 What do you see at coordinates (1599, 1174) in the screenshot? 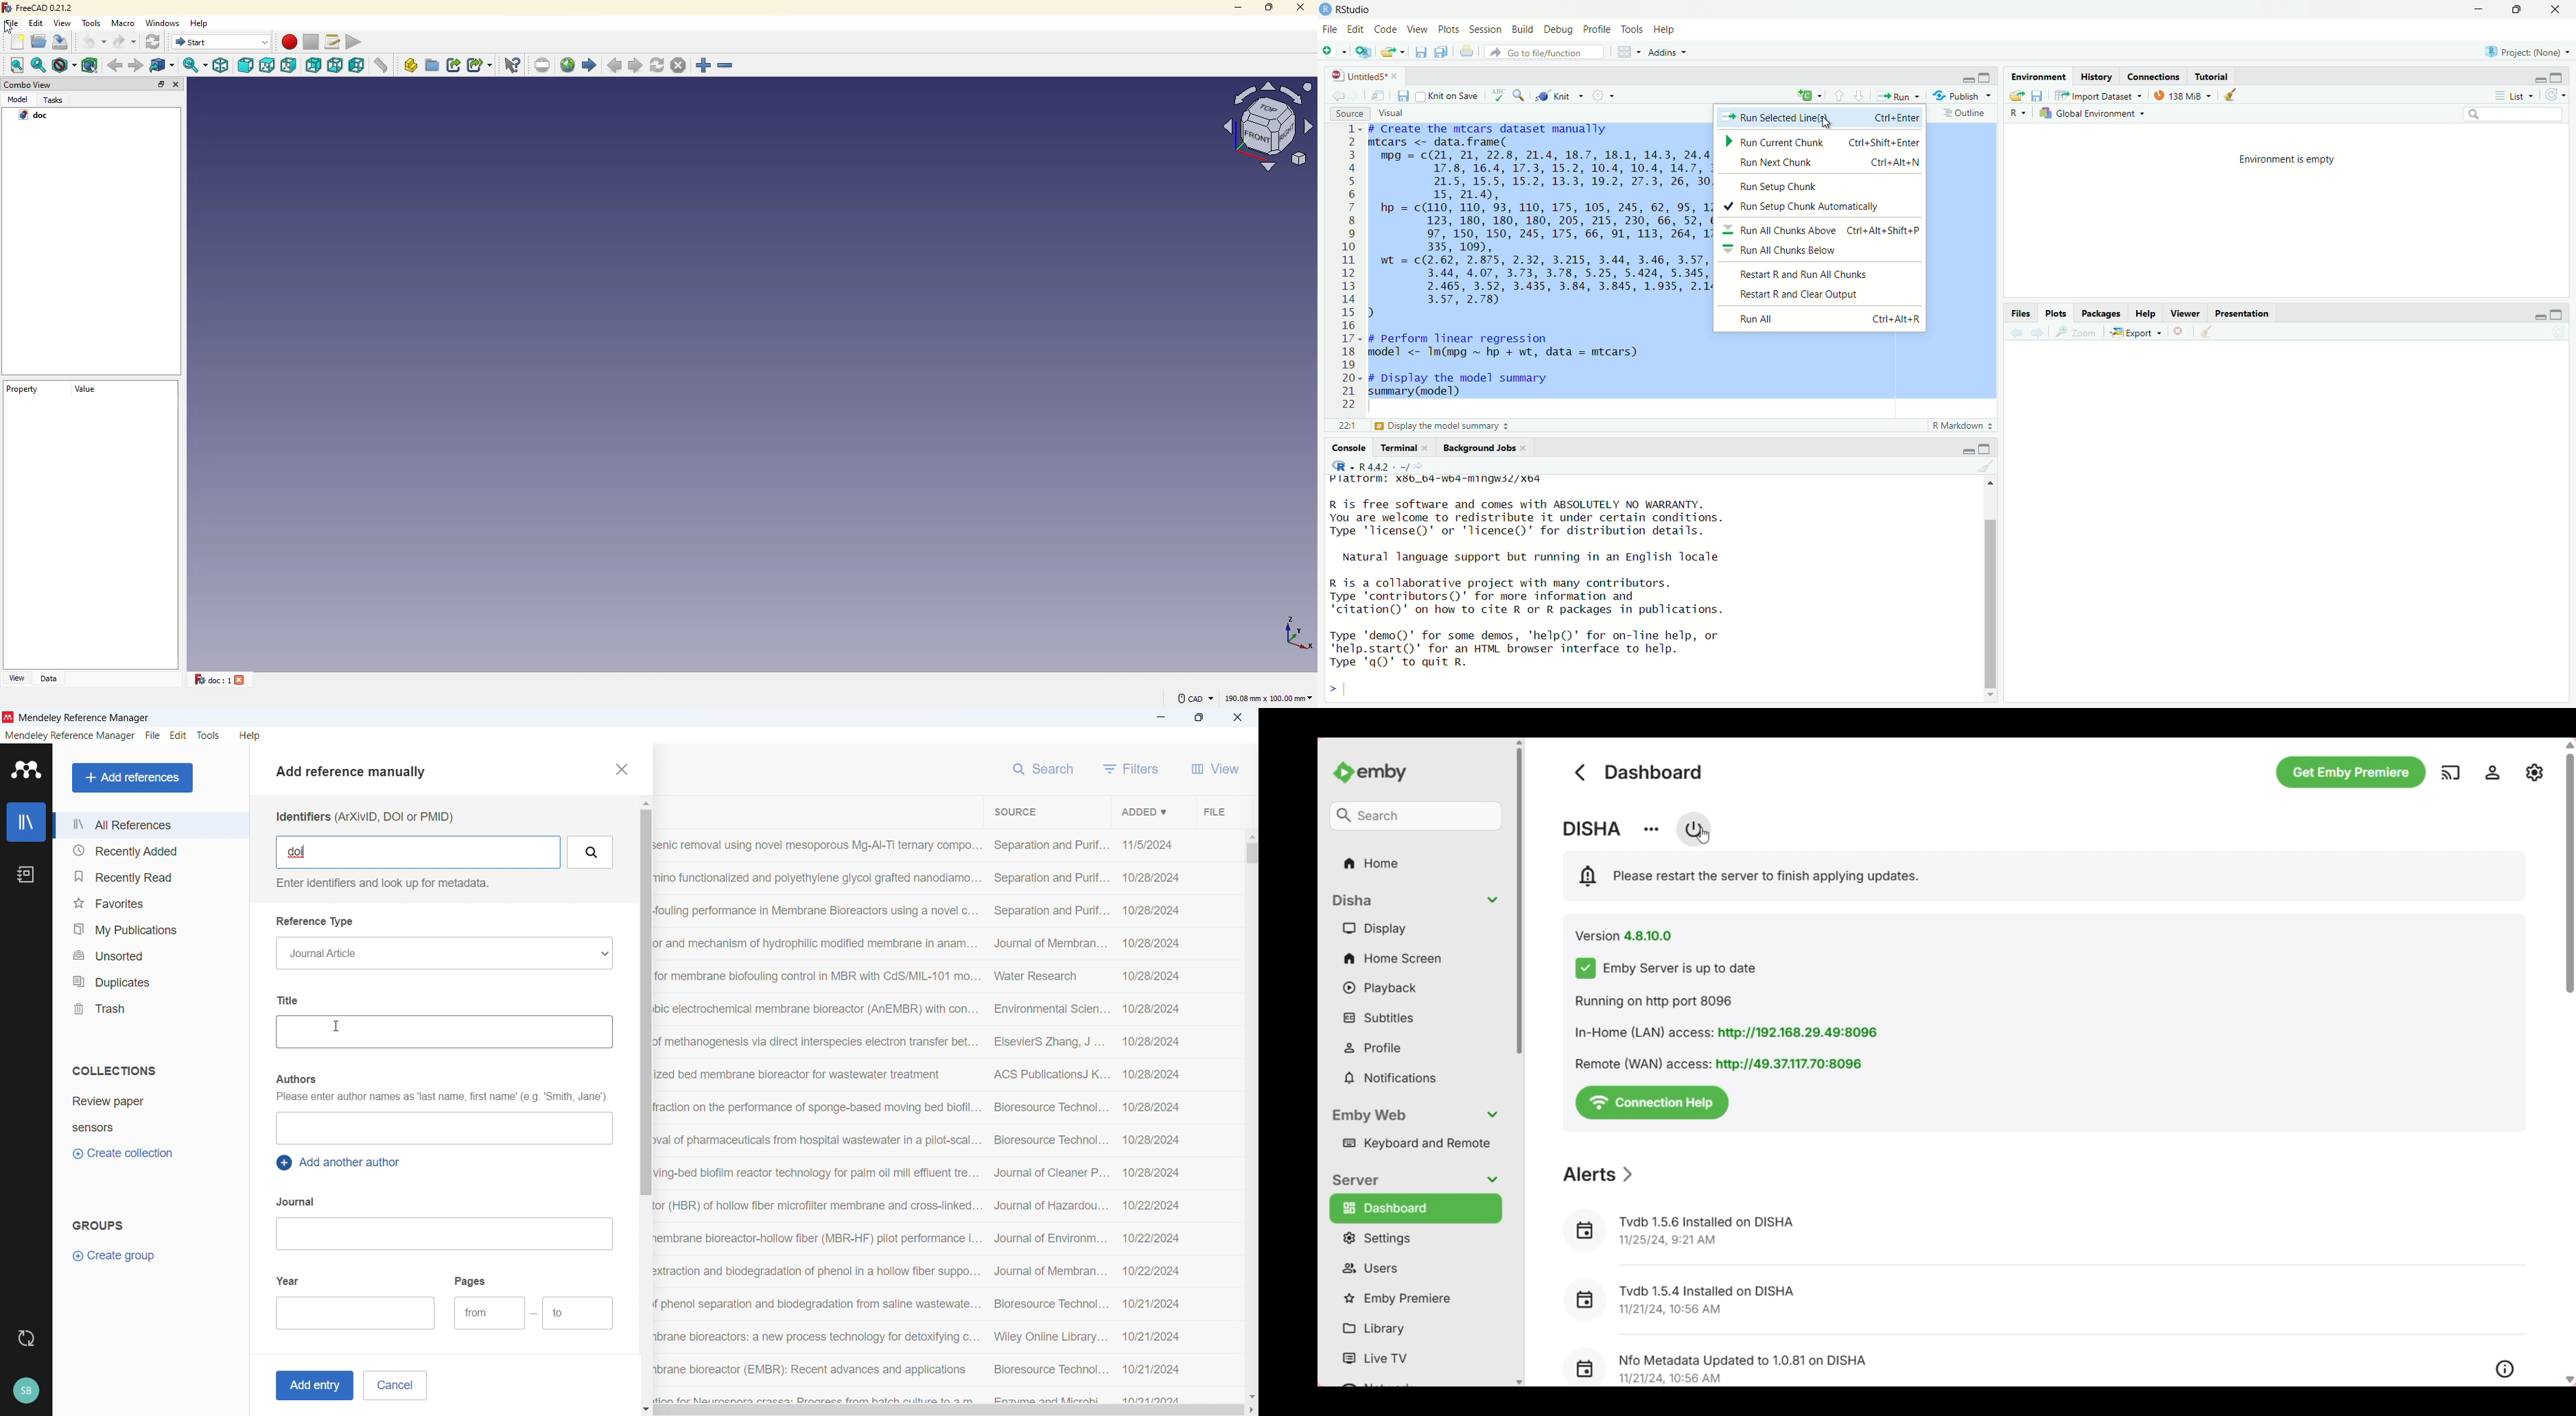
I see `Section title` at bounding box center [1599, 1174].